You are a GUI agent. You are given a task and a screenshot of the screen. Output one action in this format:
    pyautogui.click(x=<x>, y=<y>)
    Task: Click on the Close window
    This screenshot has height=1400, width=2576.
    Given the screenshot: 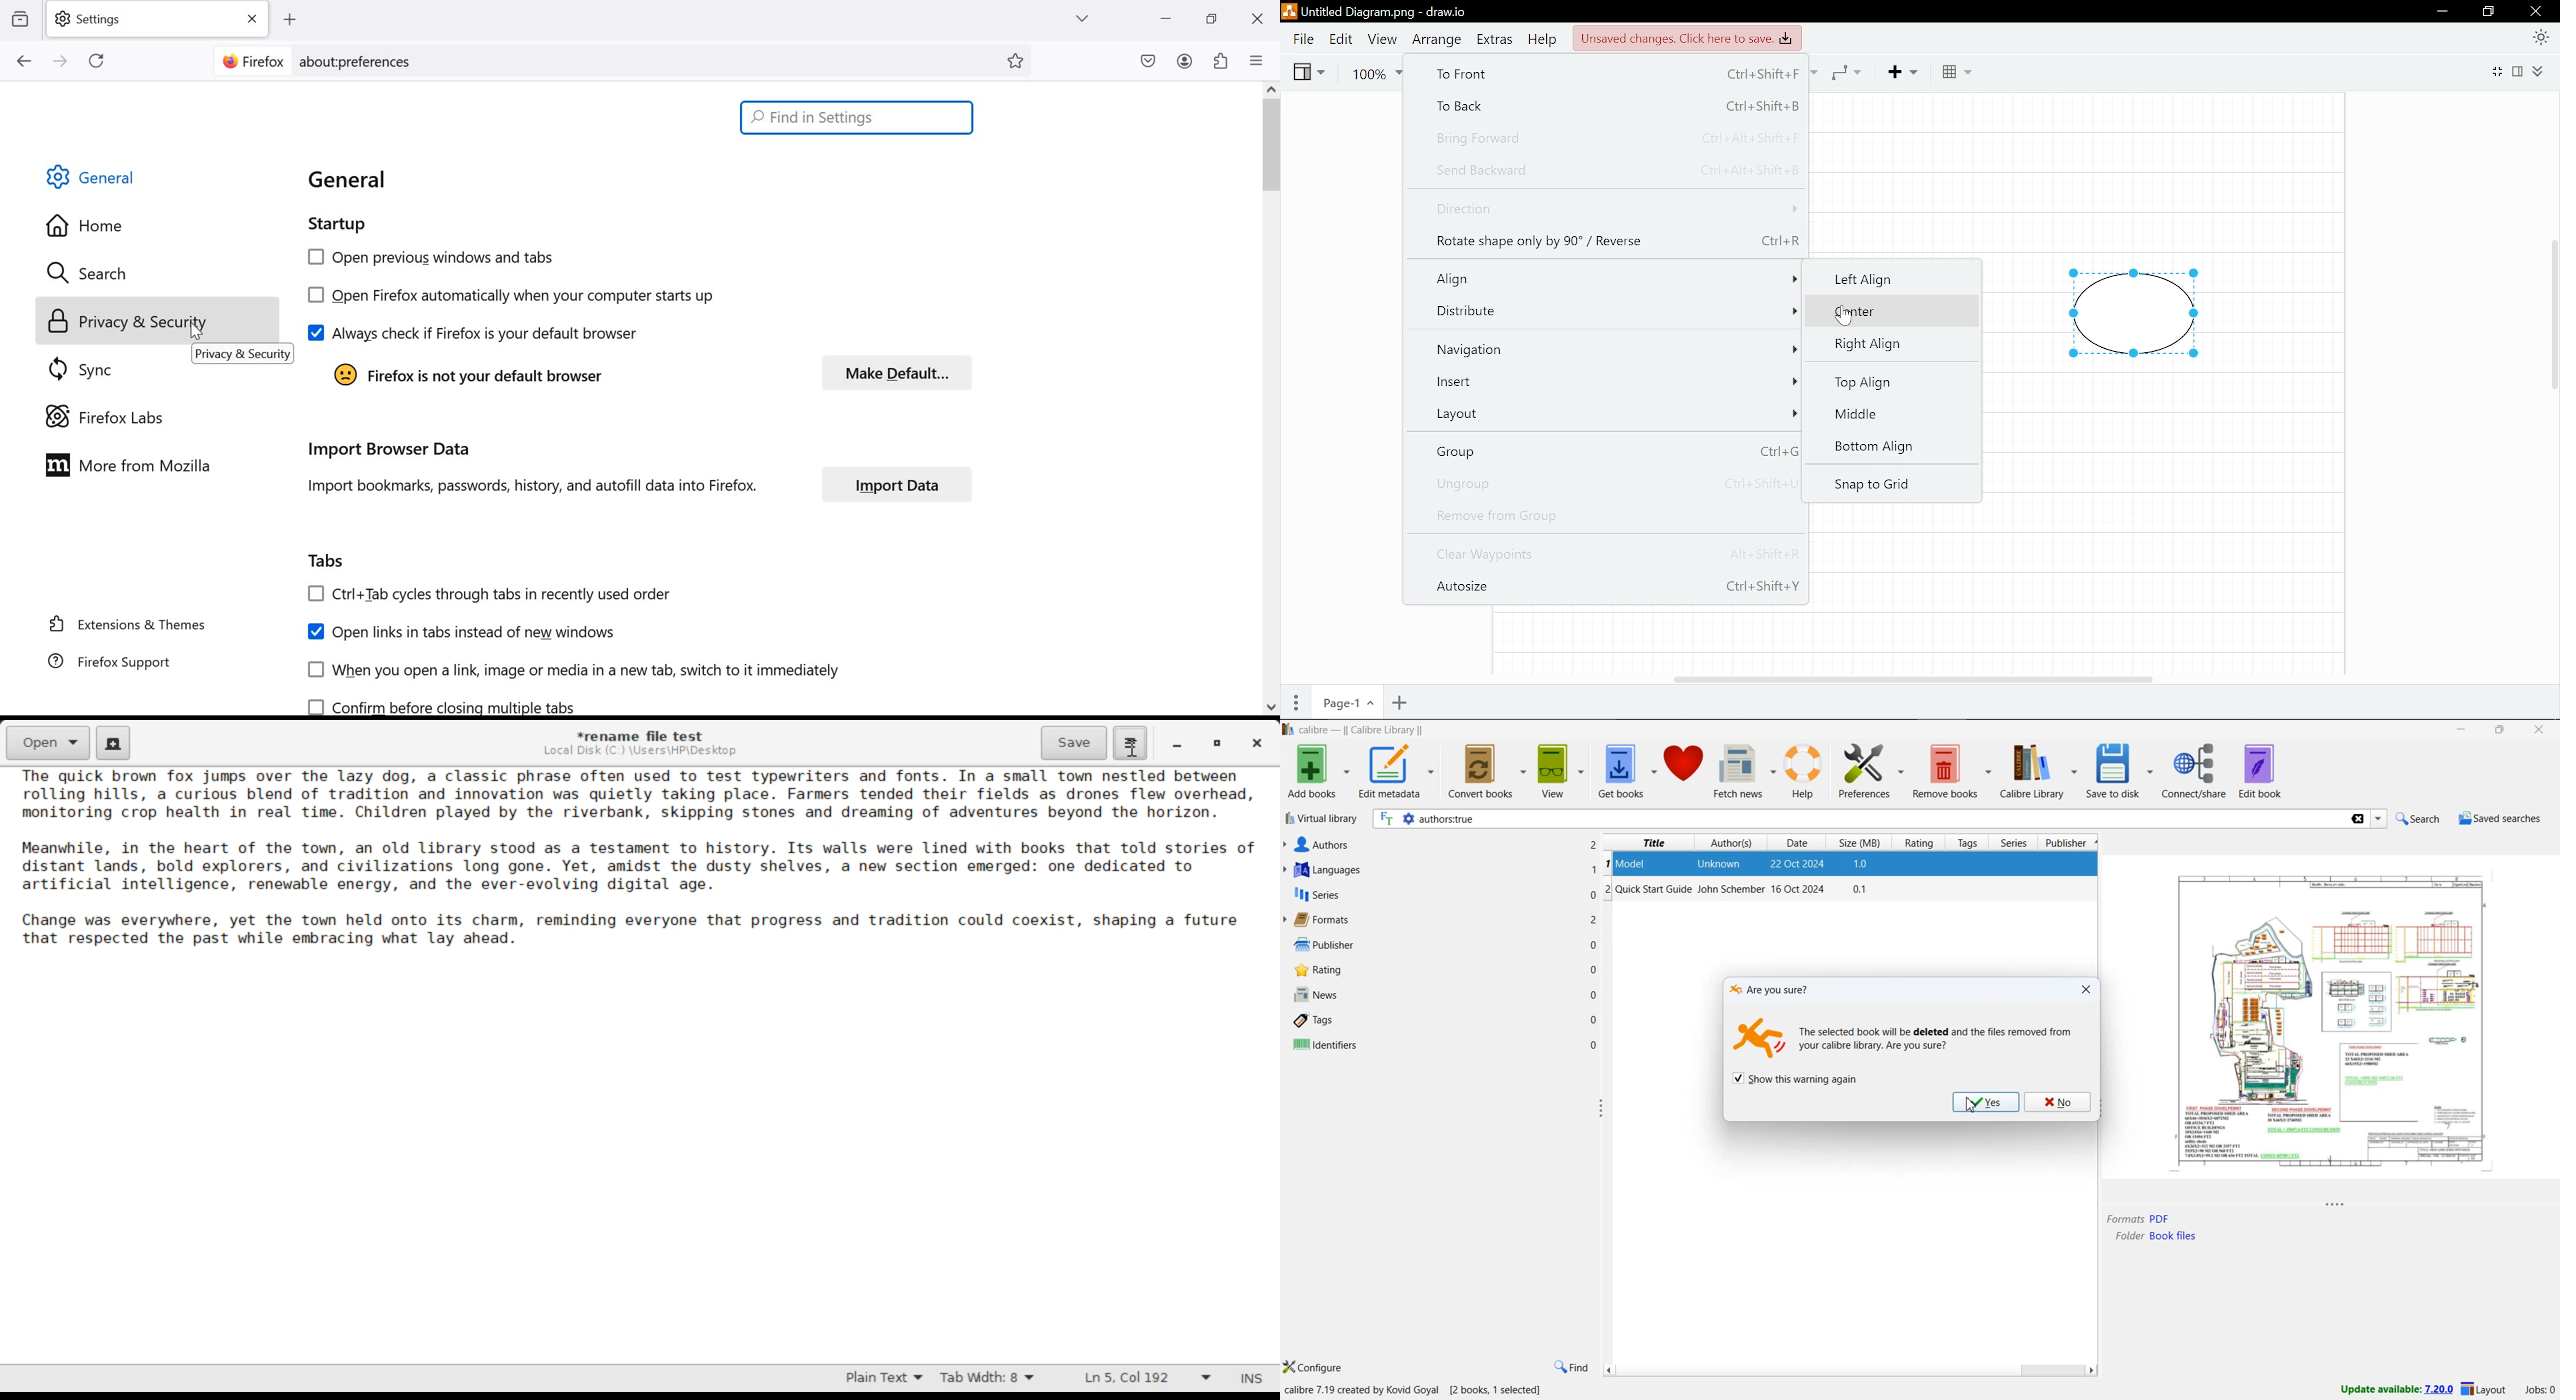 What is the action you would take?
    pyautogui.click(x=2537, y=11)
    